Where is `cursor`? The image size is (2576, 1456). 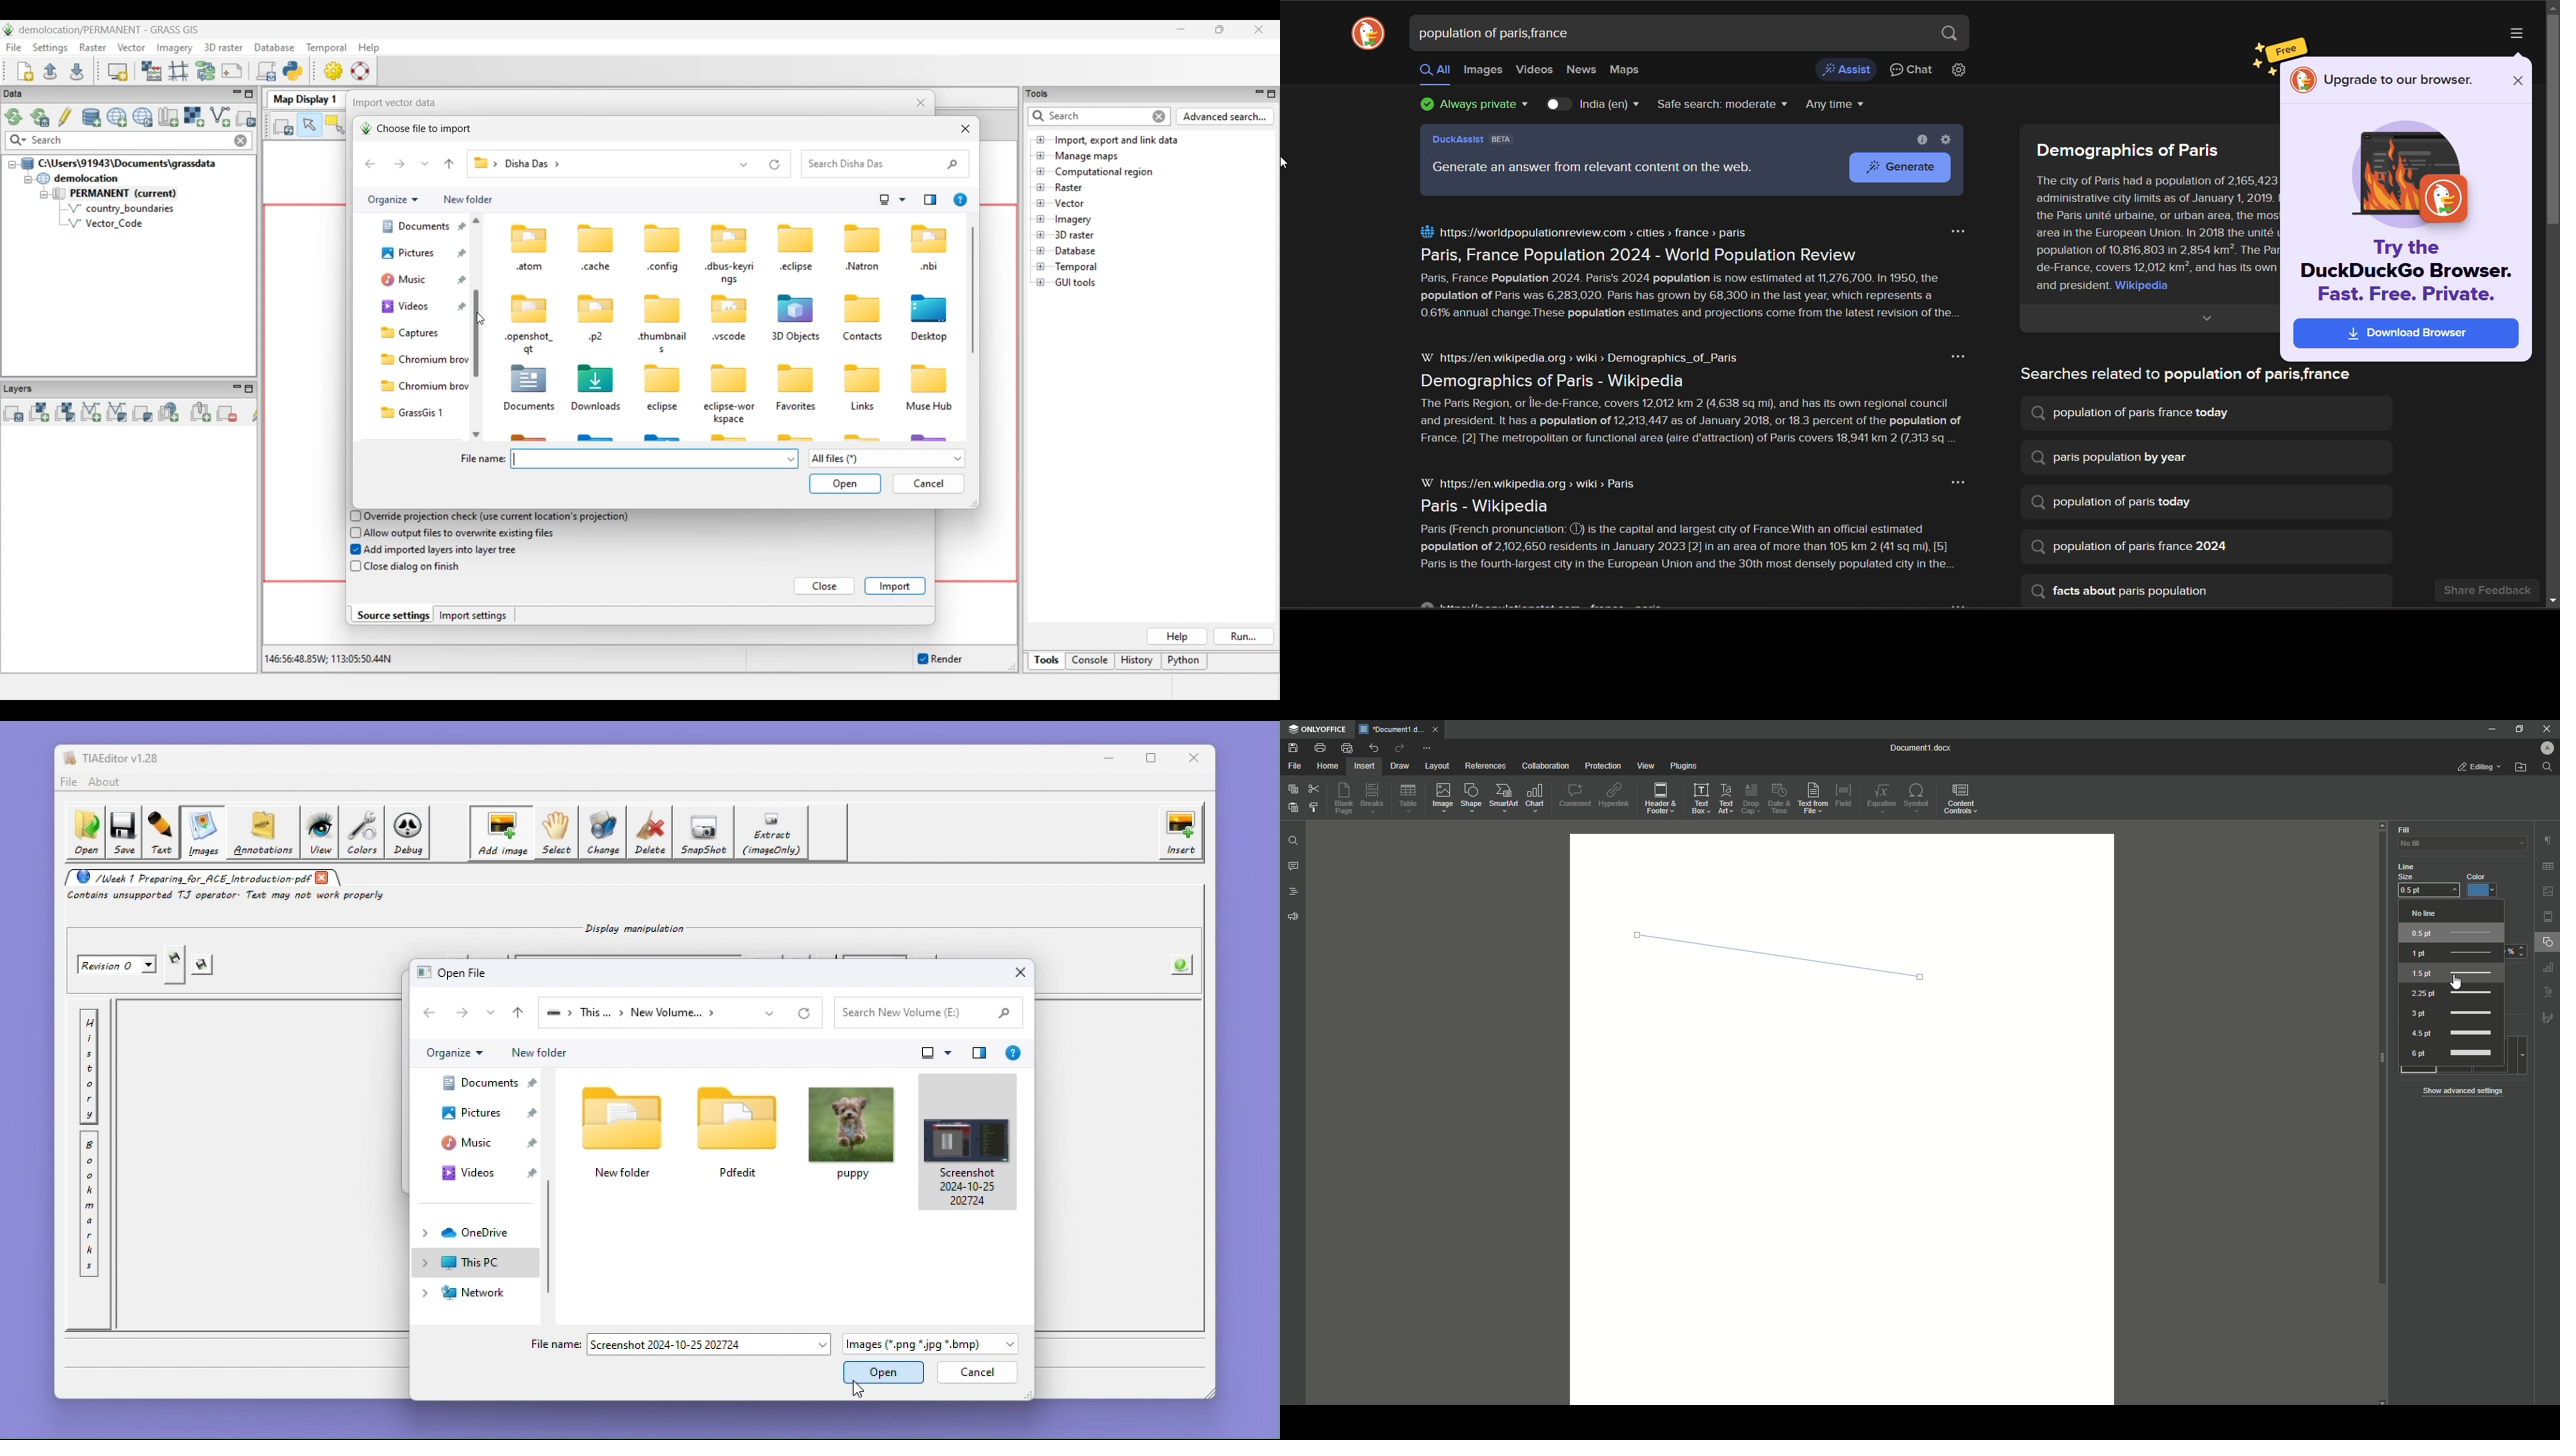 cursor is located at coordinates (1288, 163).